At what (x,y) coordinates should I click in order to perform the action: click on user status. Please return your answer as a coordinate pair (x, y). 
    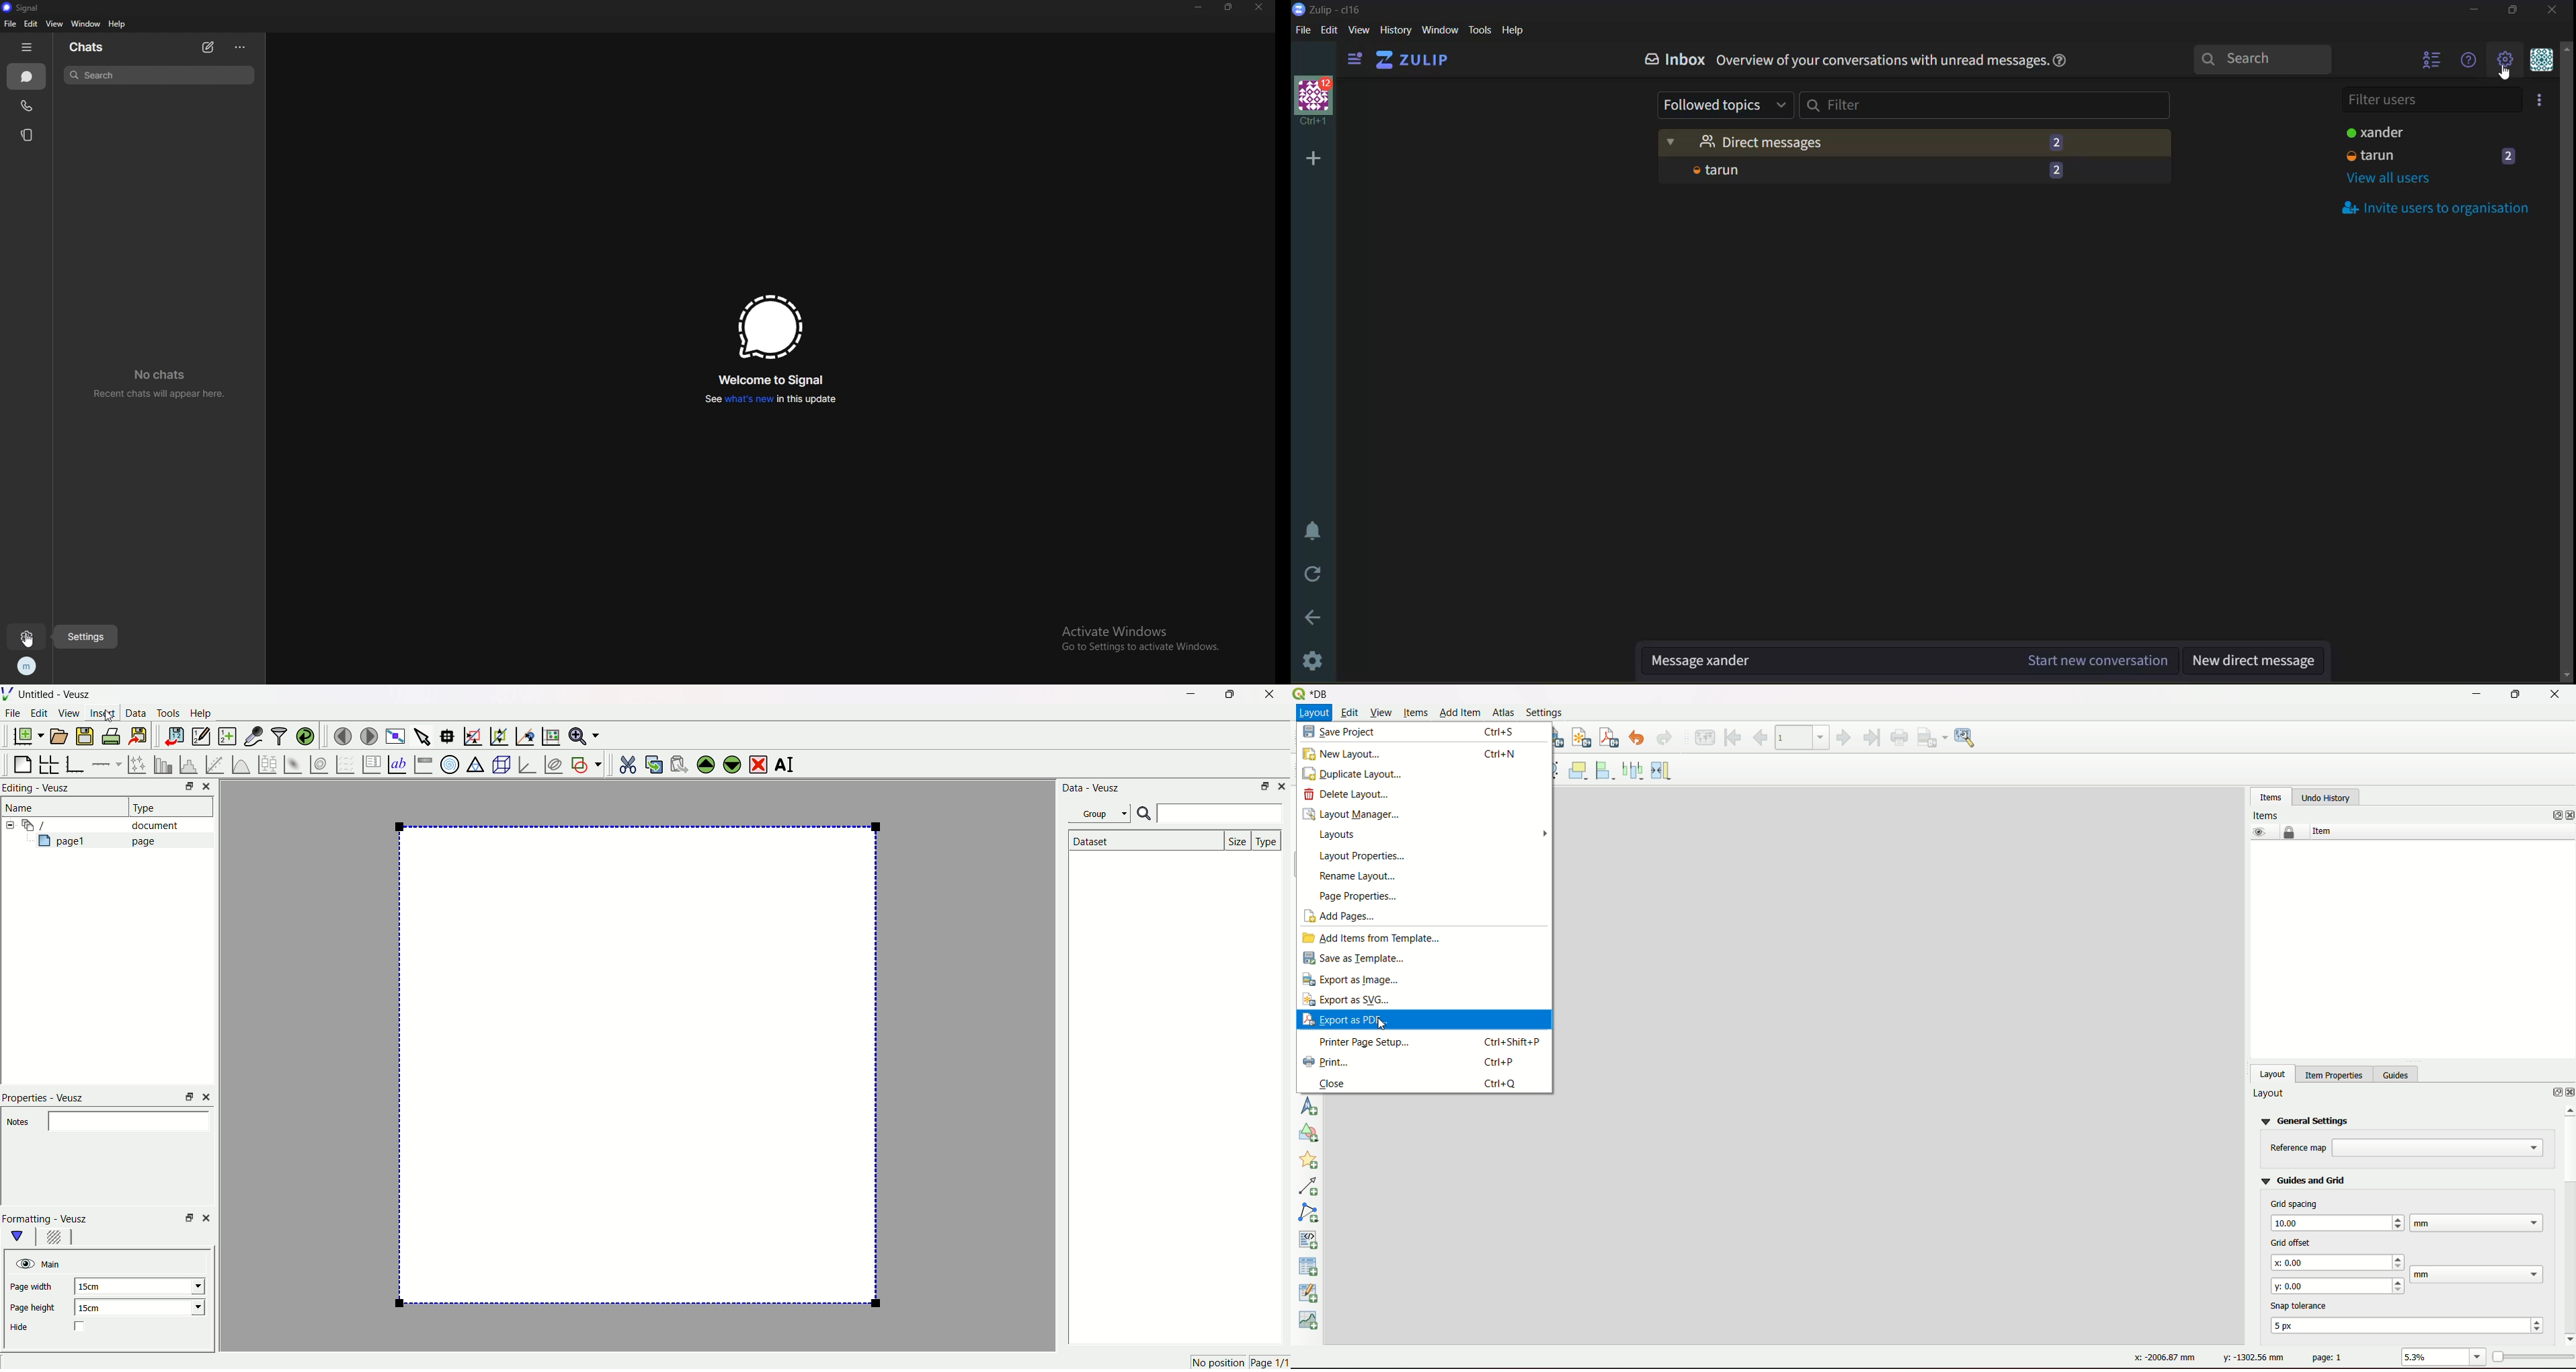
    Looking at the image, I should click on (2407, 134).